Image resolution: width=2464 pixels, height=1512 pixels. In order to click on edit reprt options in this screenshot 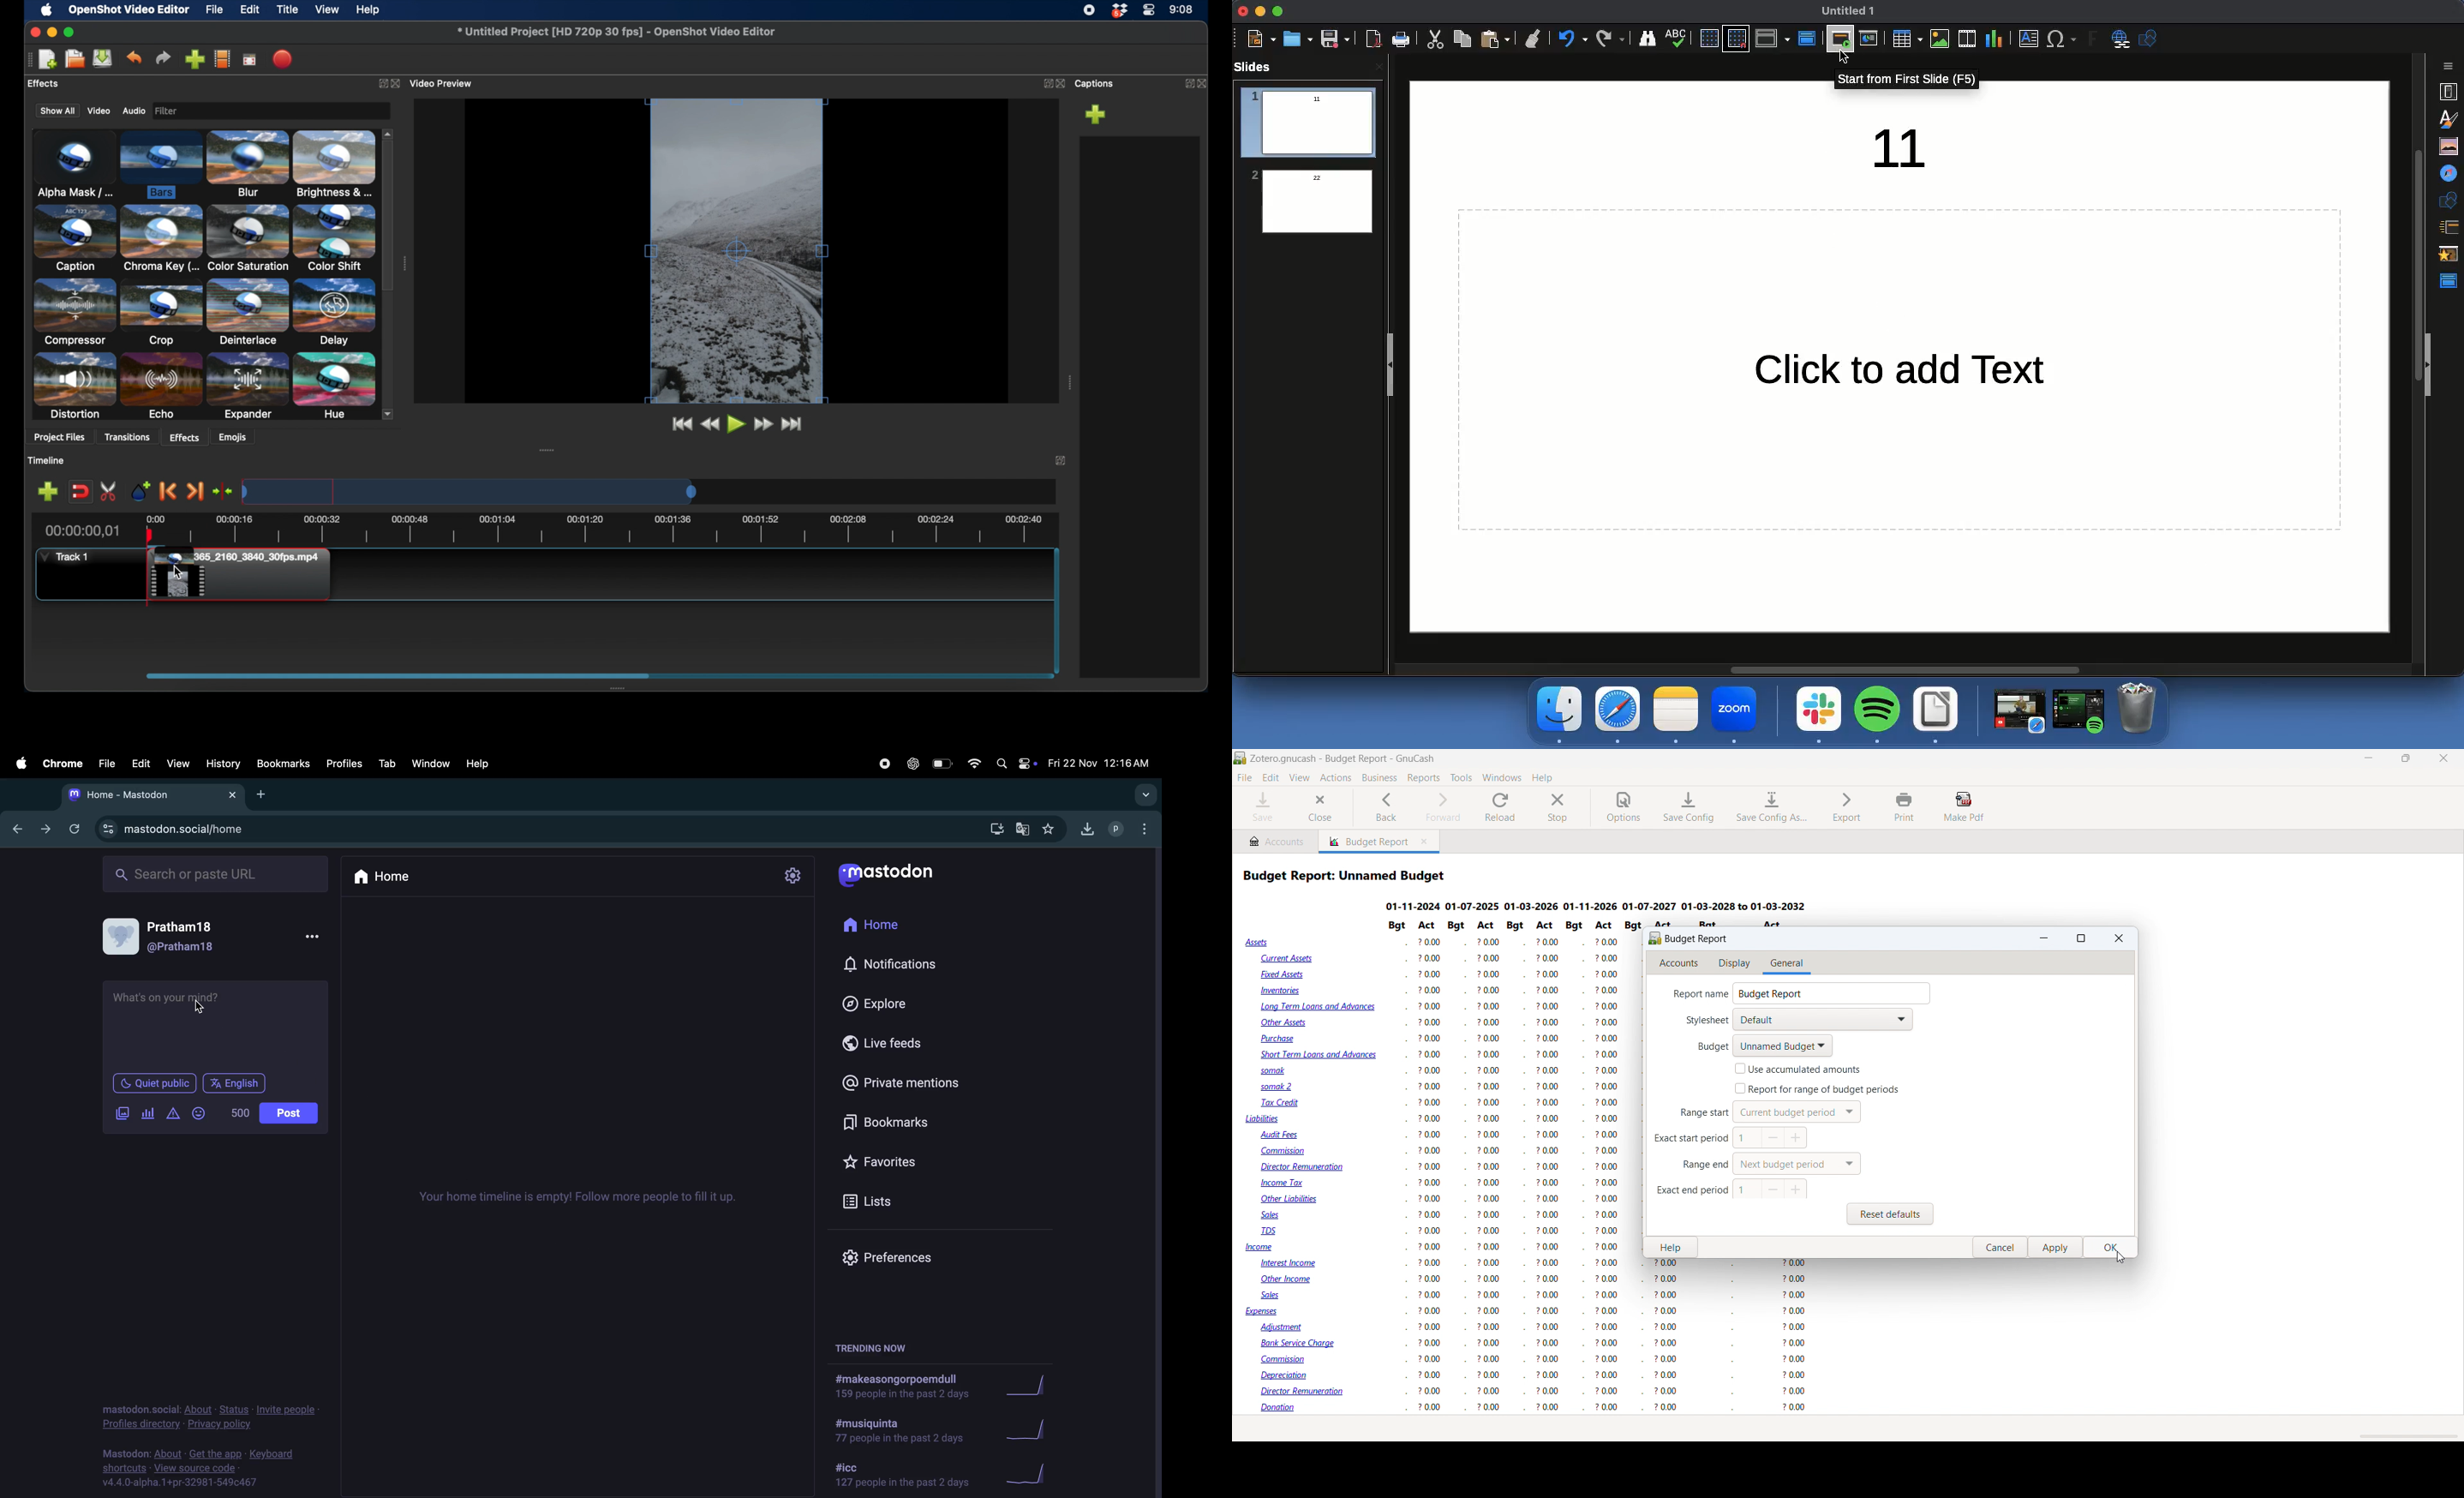, I will do `click(1288, 1430)`.